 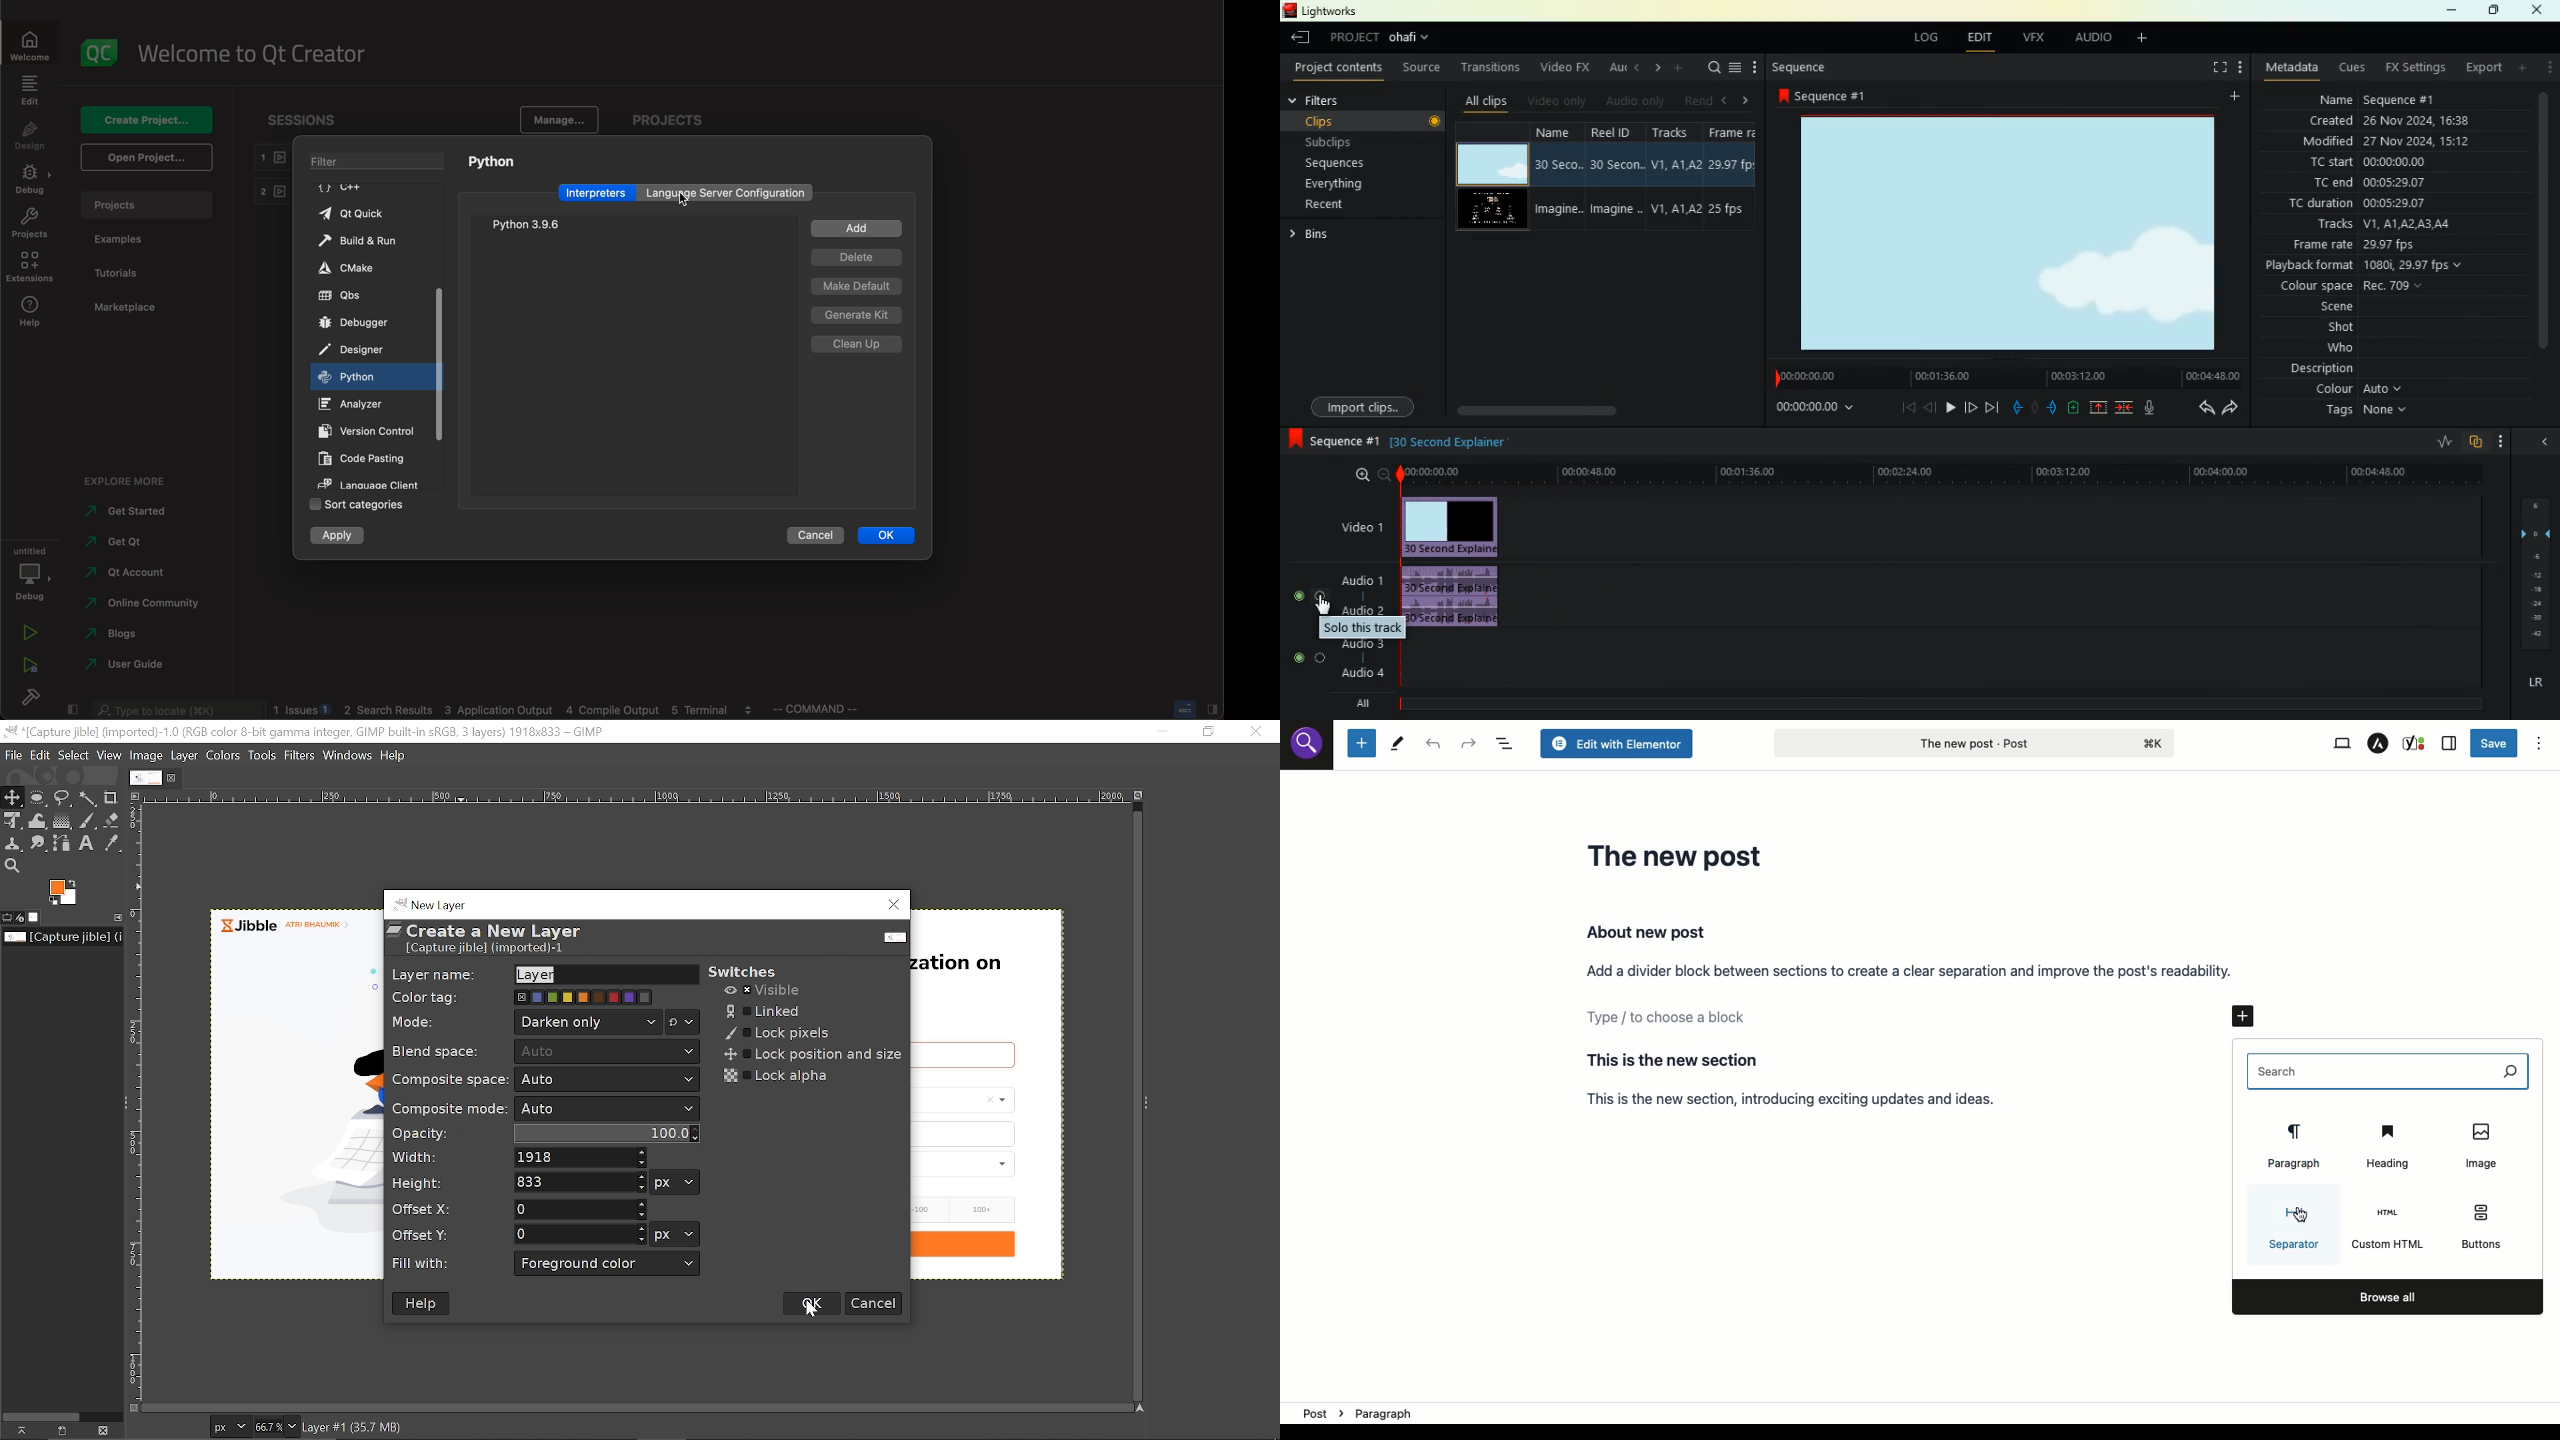 I want to click on ok, so click(x=888, y=533).